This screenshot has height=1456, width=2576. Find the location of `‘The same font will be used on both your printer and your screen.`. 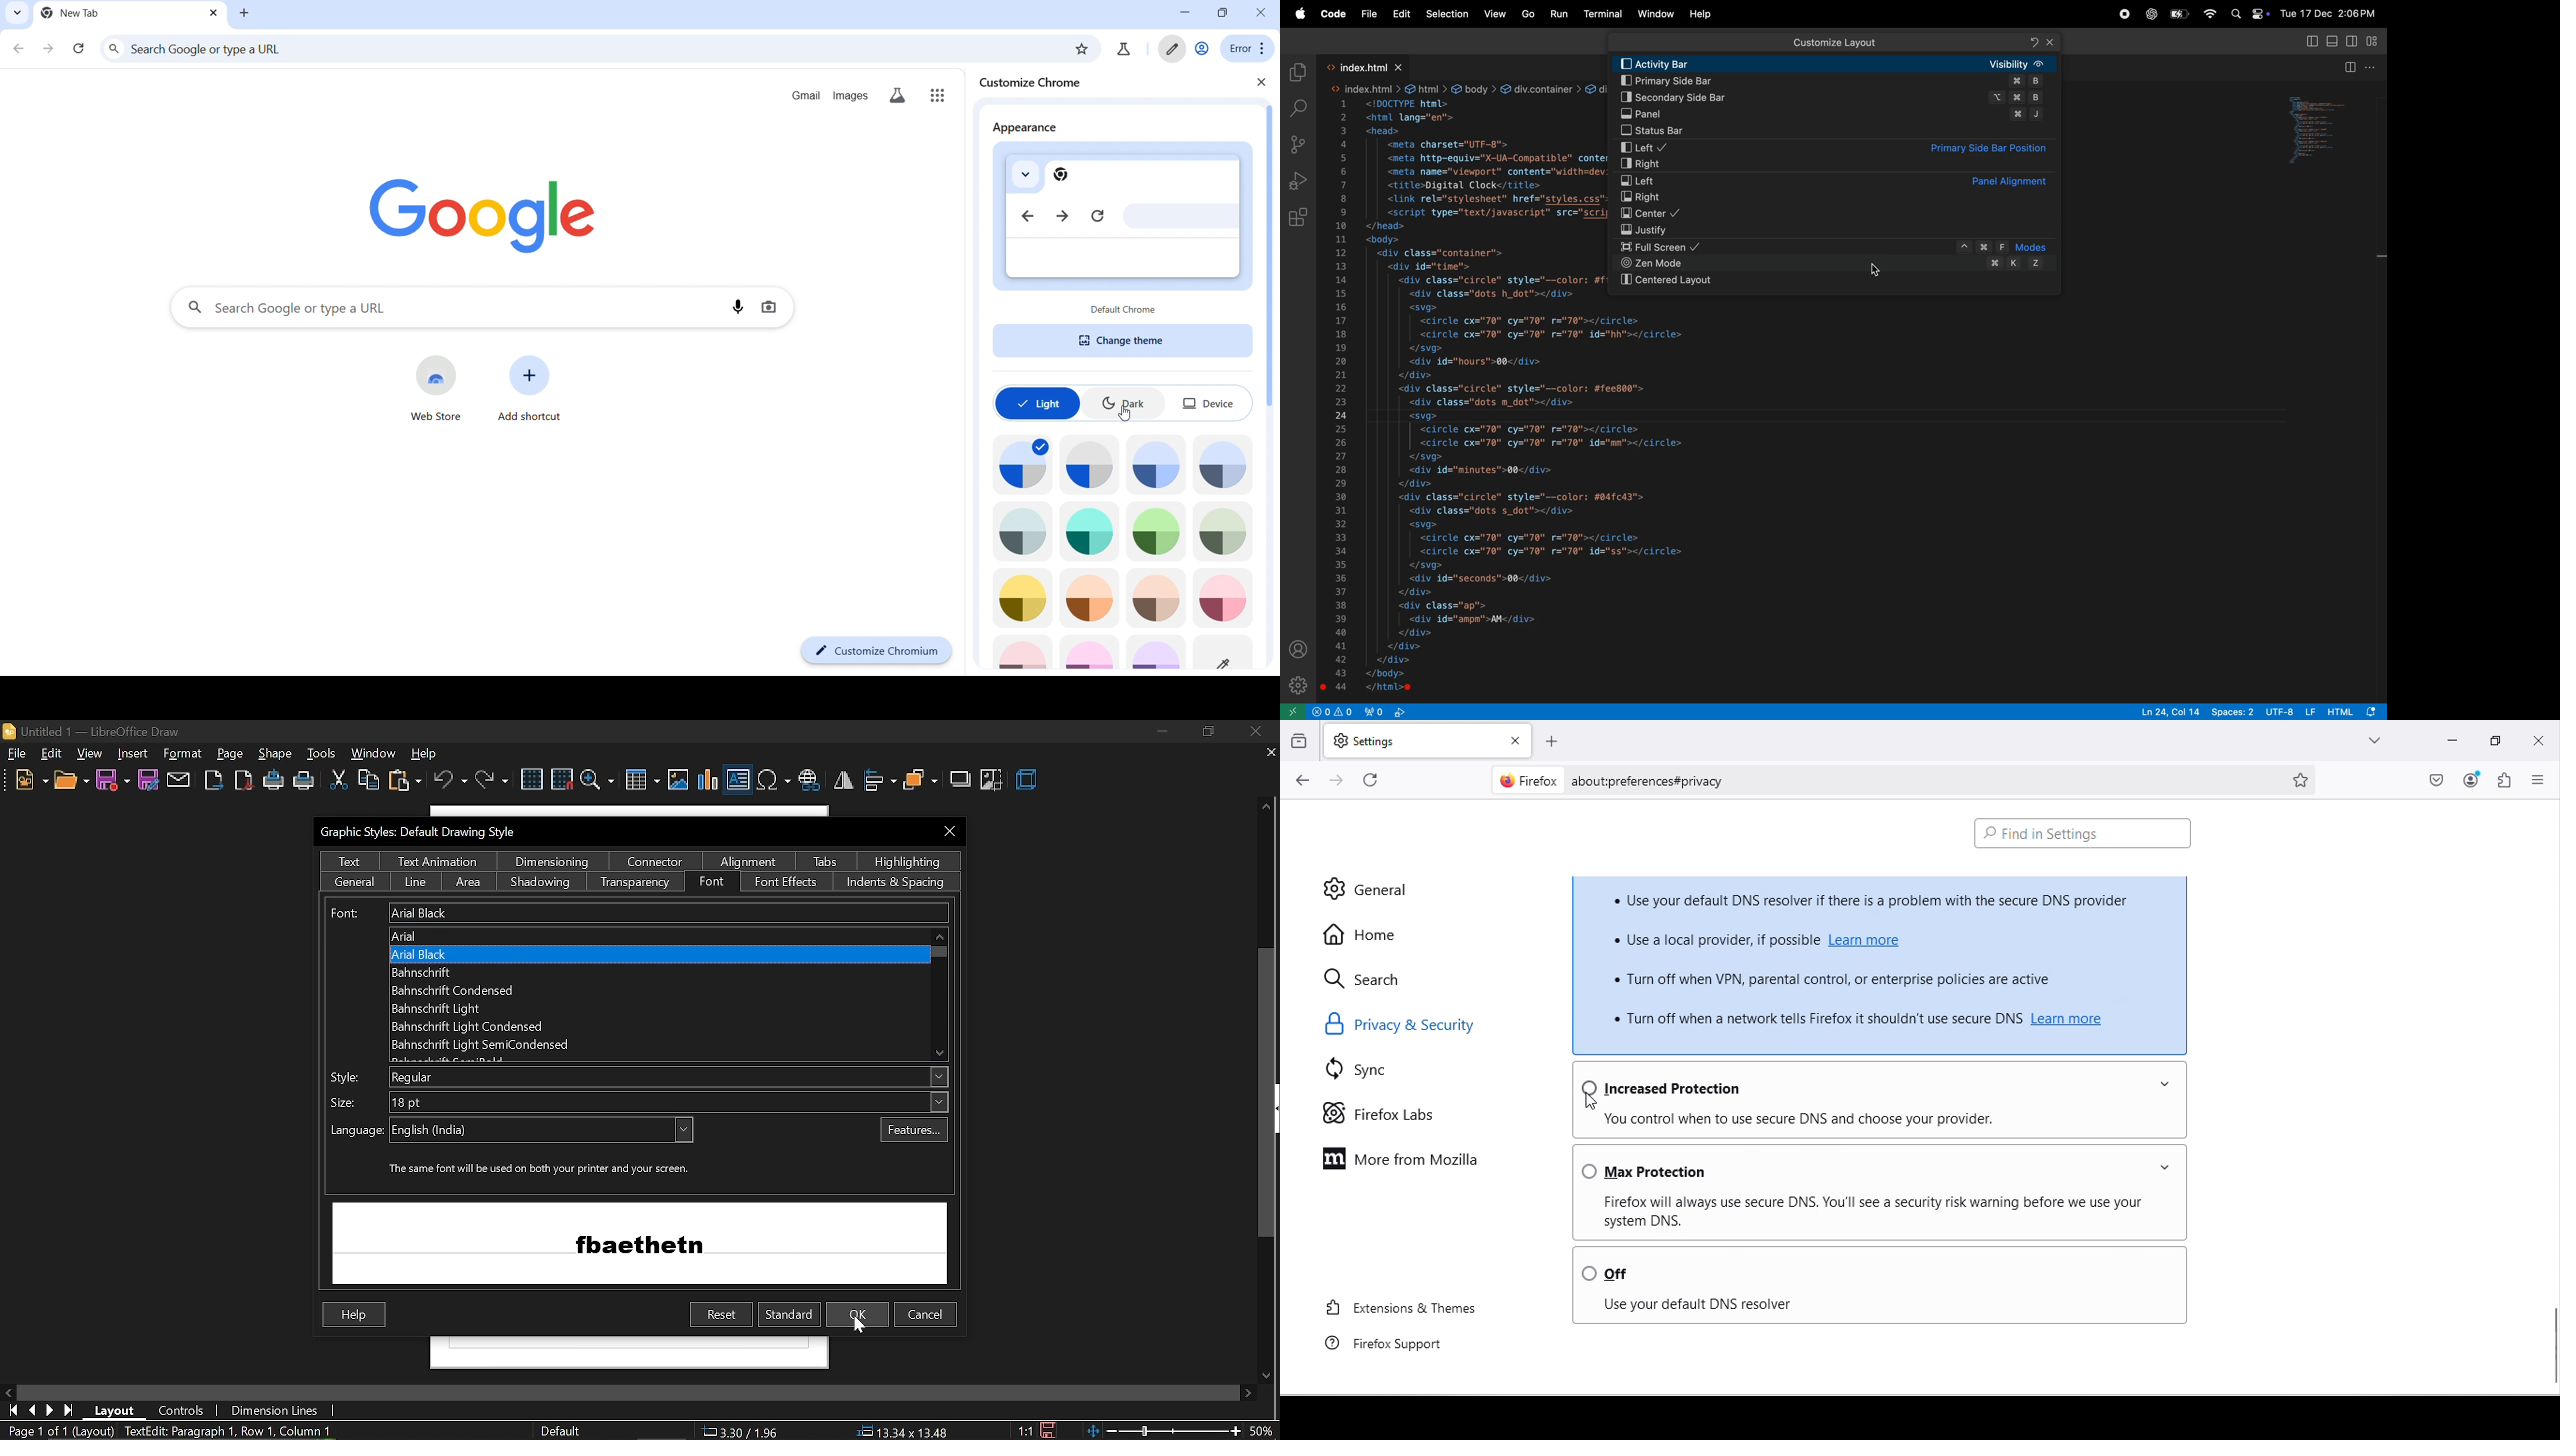

‘The same font will be used on both your printer and your screen. is located at coordinates (543, 1170).